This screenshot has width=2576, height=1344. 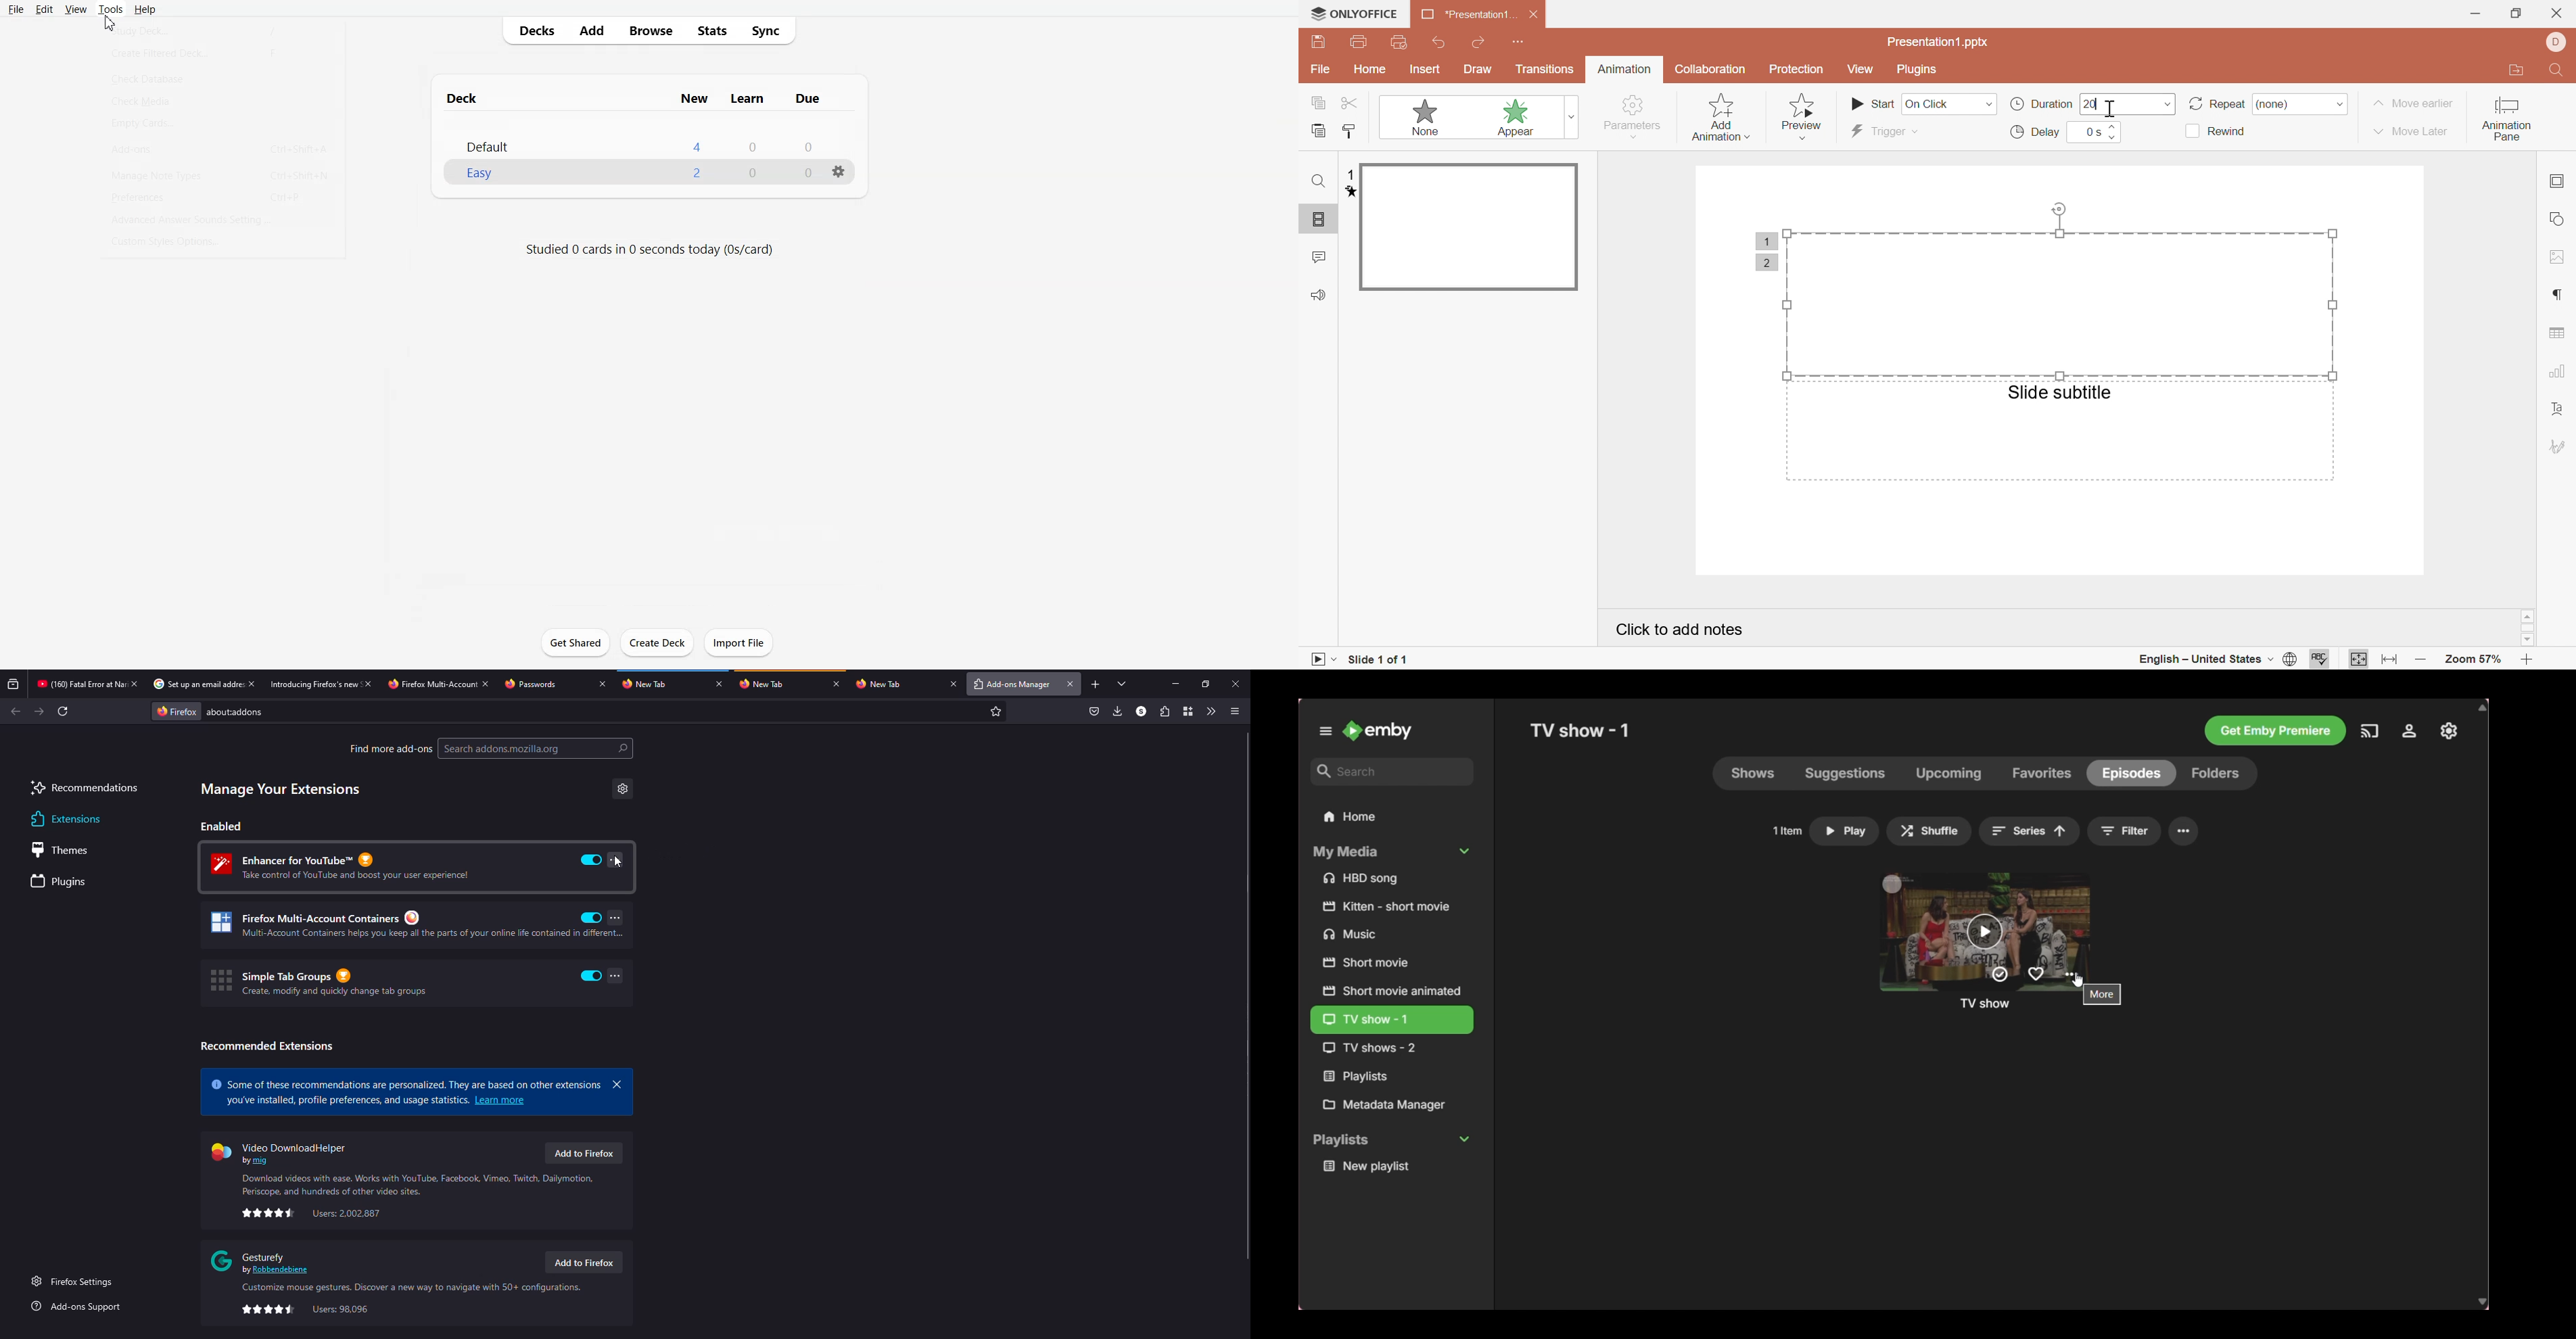 I want to click on Sync, so click(x=770, y=31).